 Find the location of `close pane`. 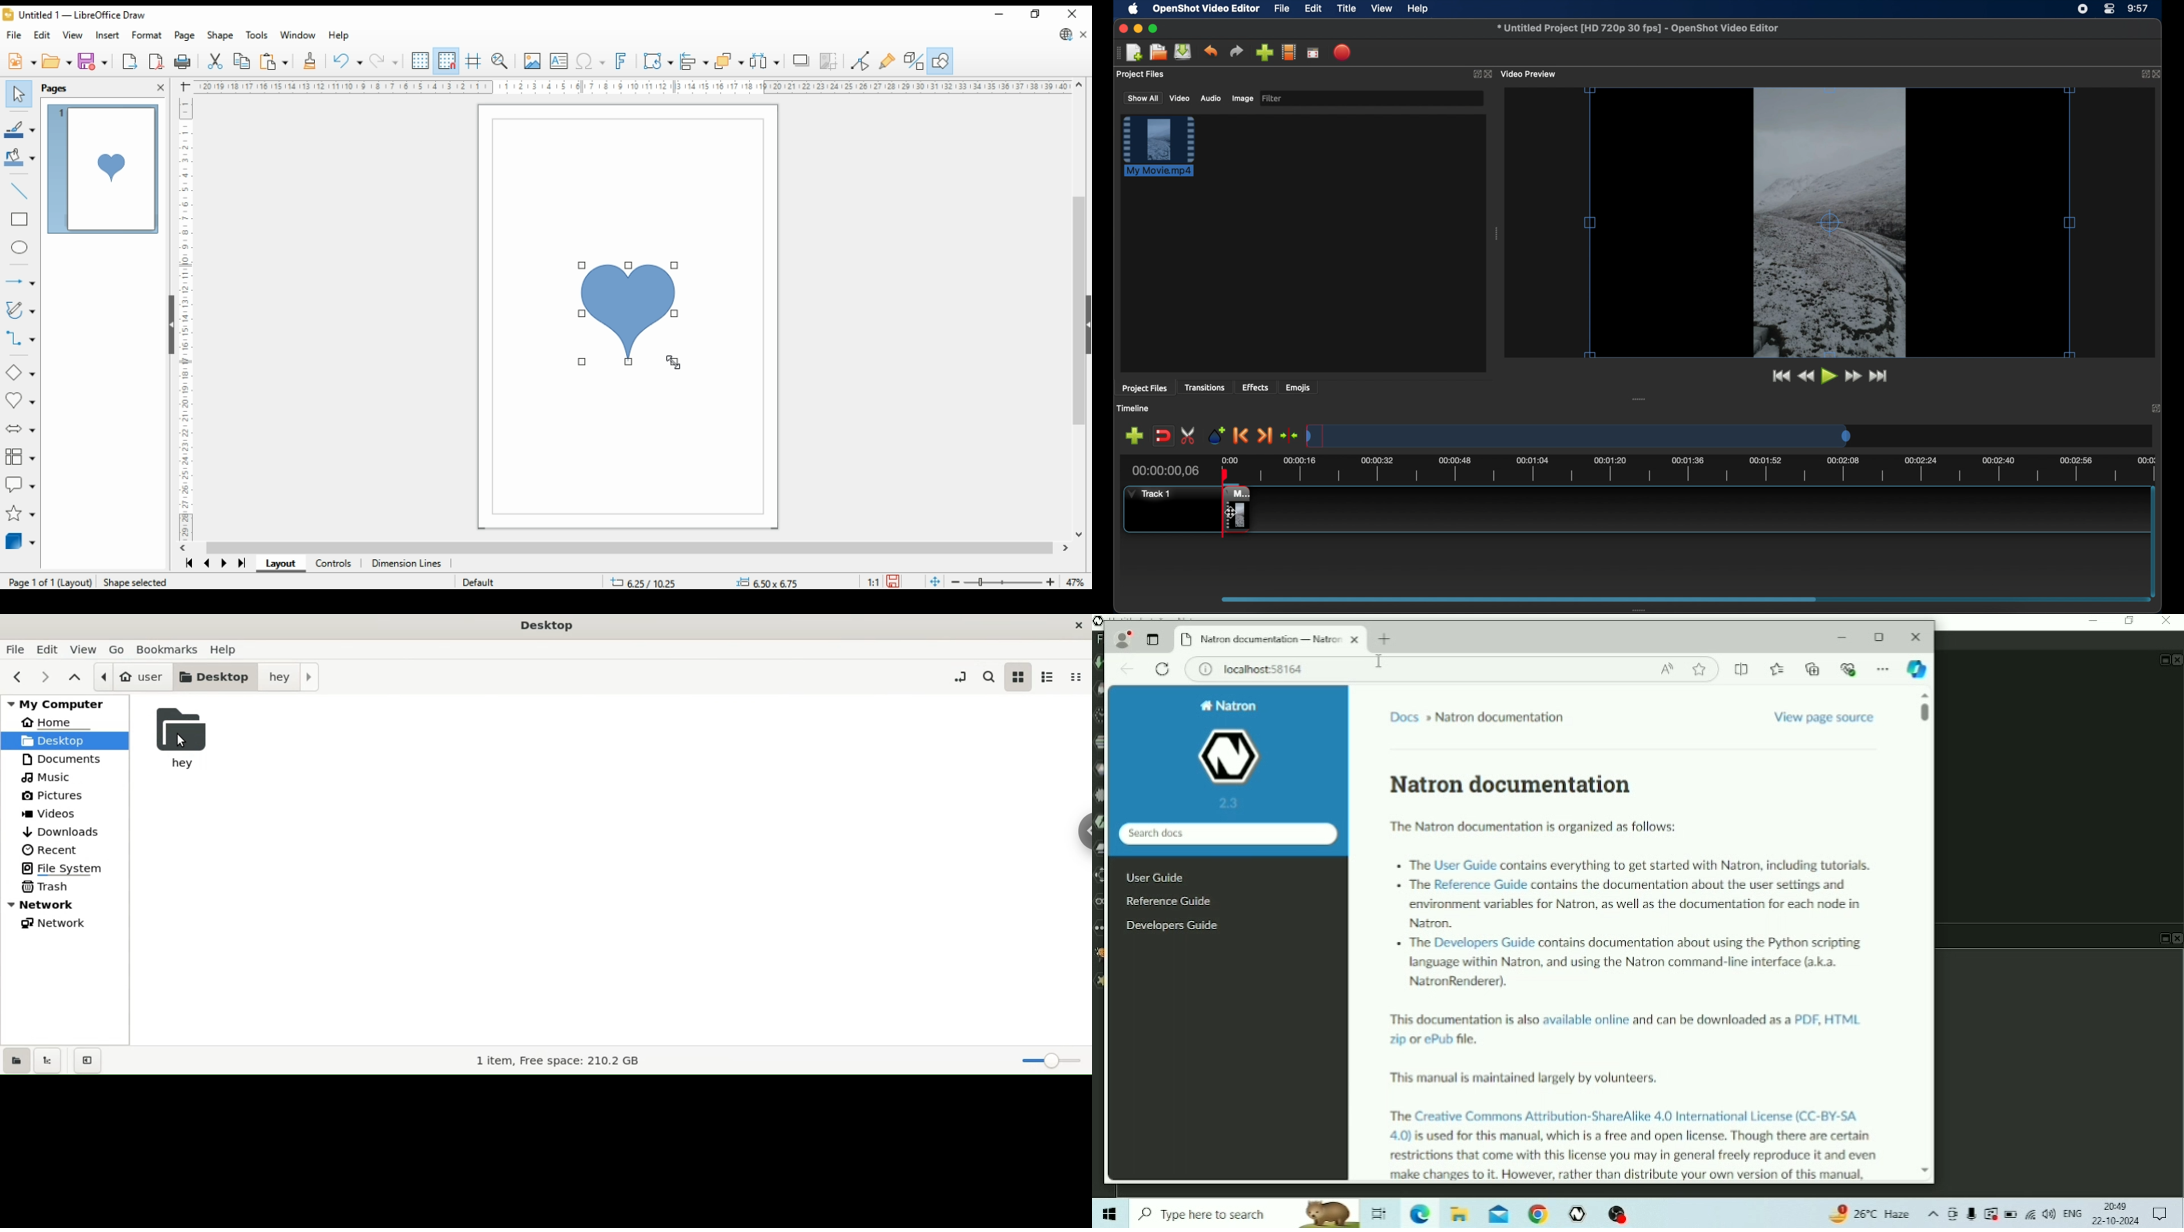

close pane is located at coordinates (161, 88).